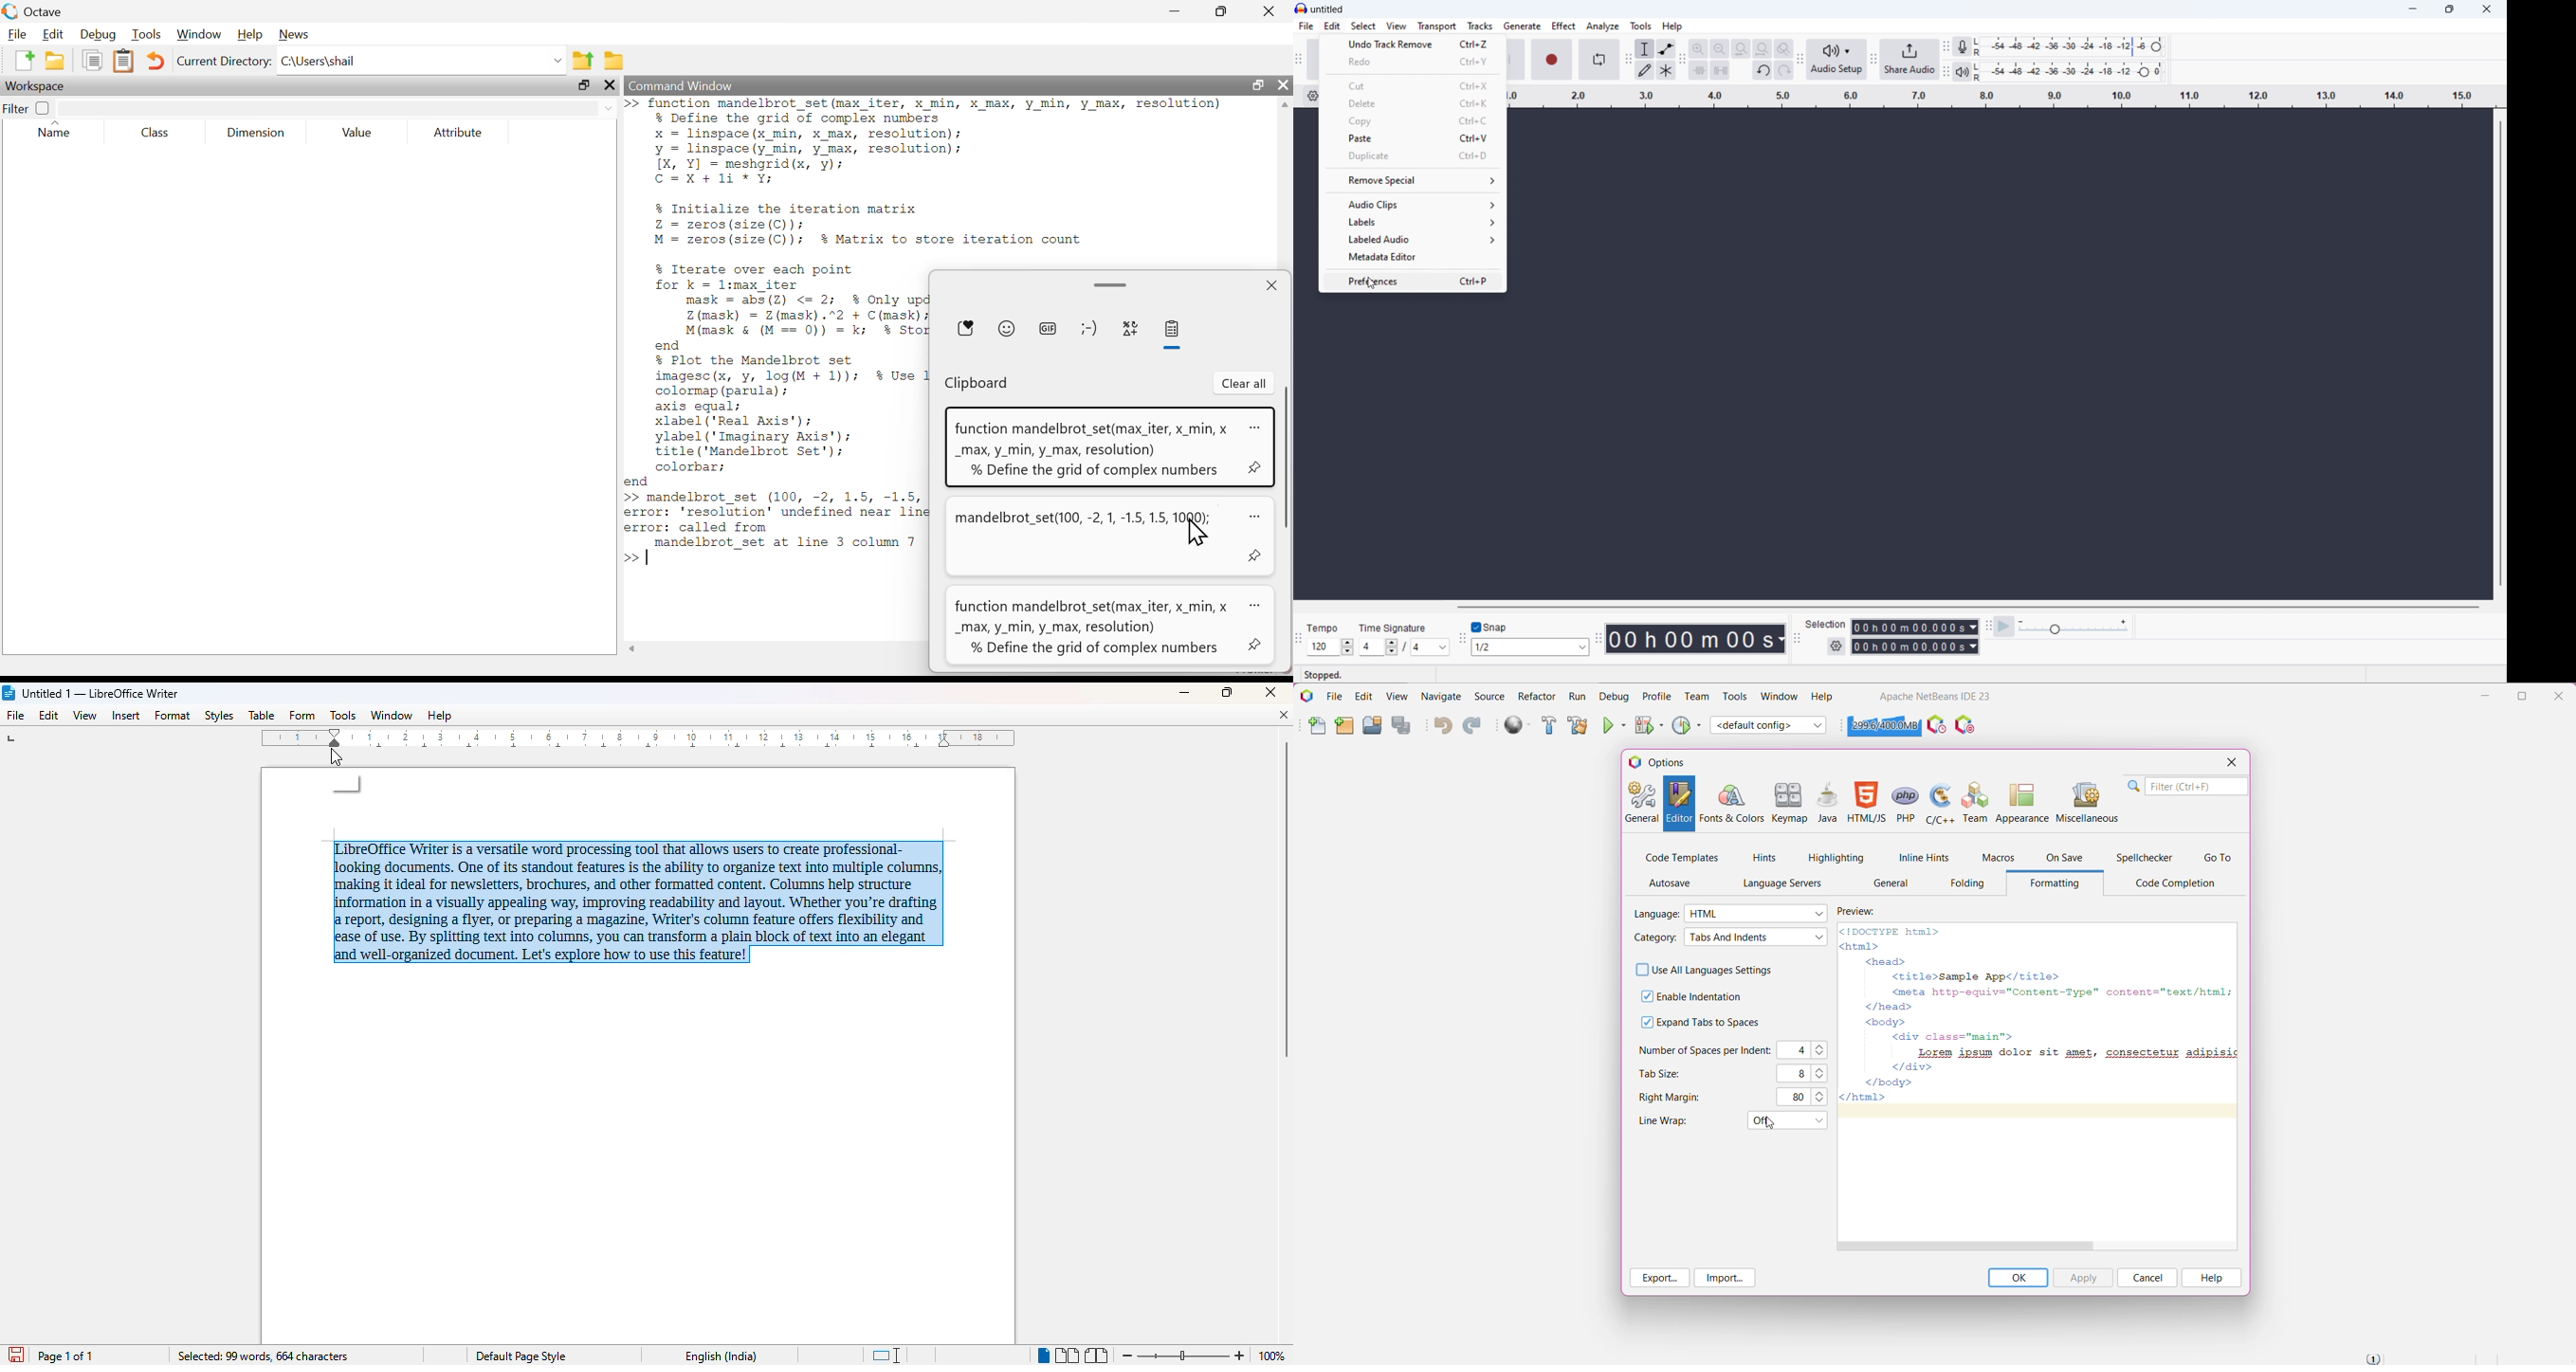 The image size is (2576, 1372). I want to click on paste, so click(125, 60).